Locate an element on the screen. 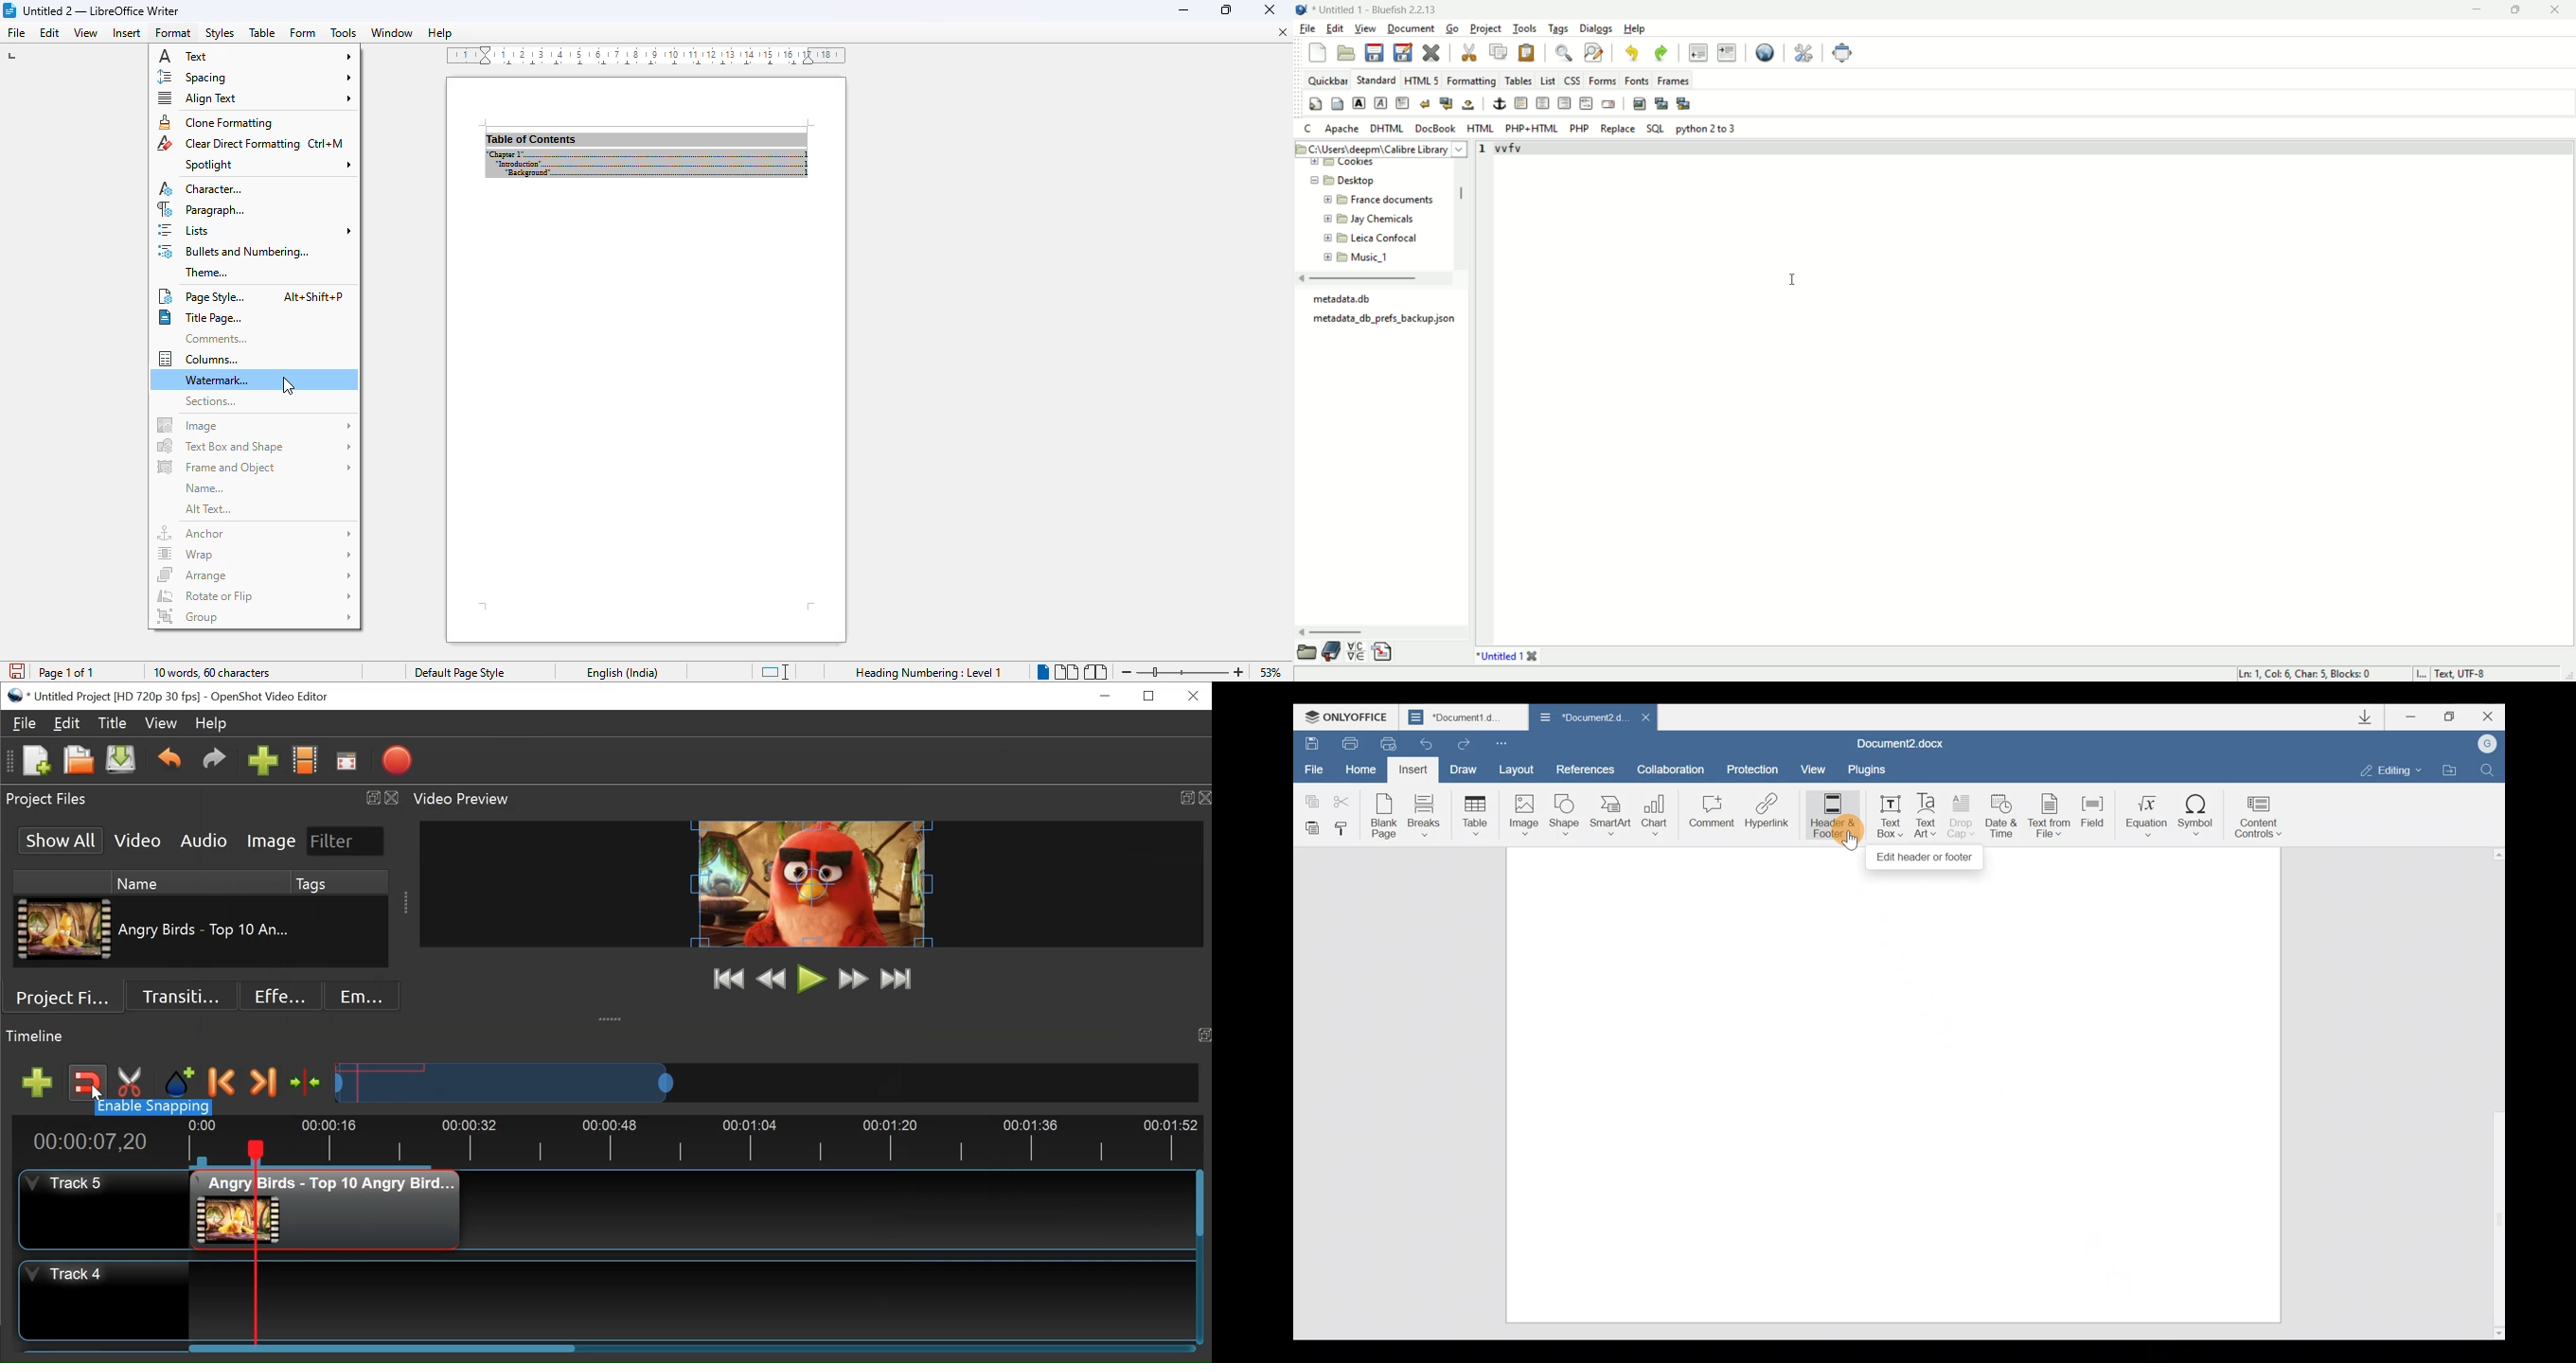 Image resolution: width=2576 pixels, height=1372 pixels. Protection is located at coordinates (1753, 764).